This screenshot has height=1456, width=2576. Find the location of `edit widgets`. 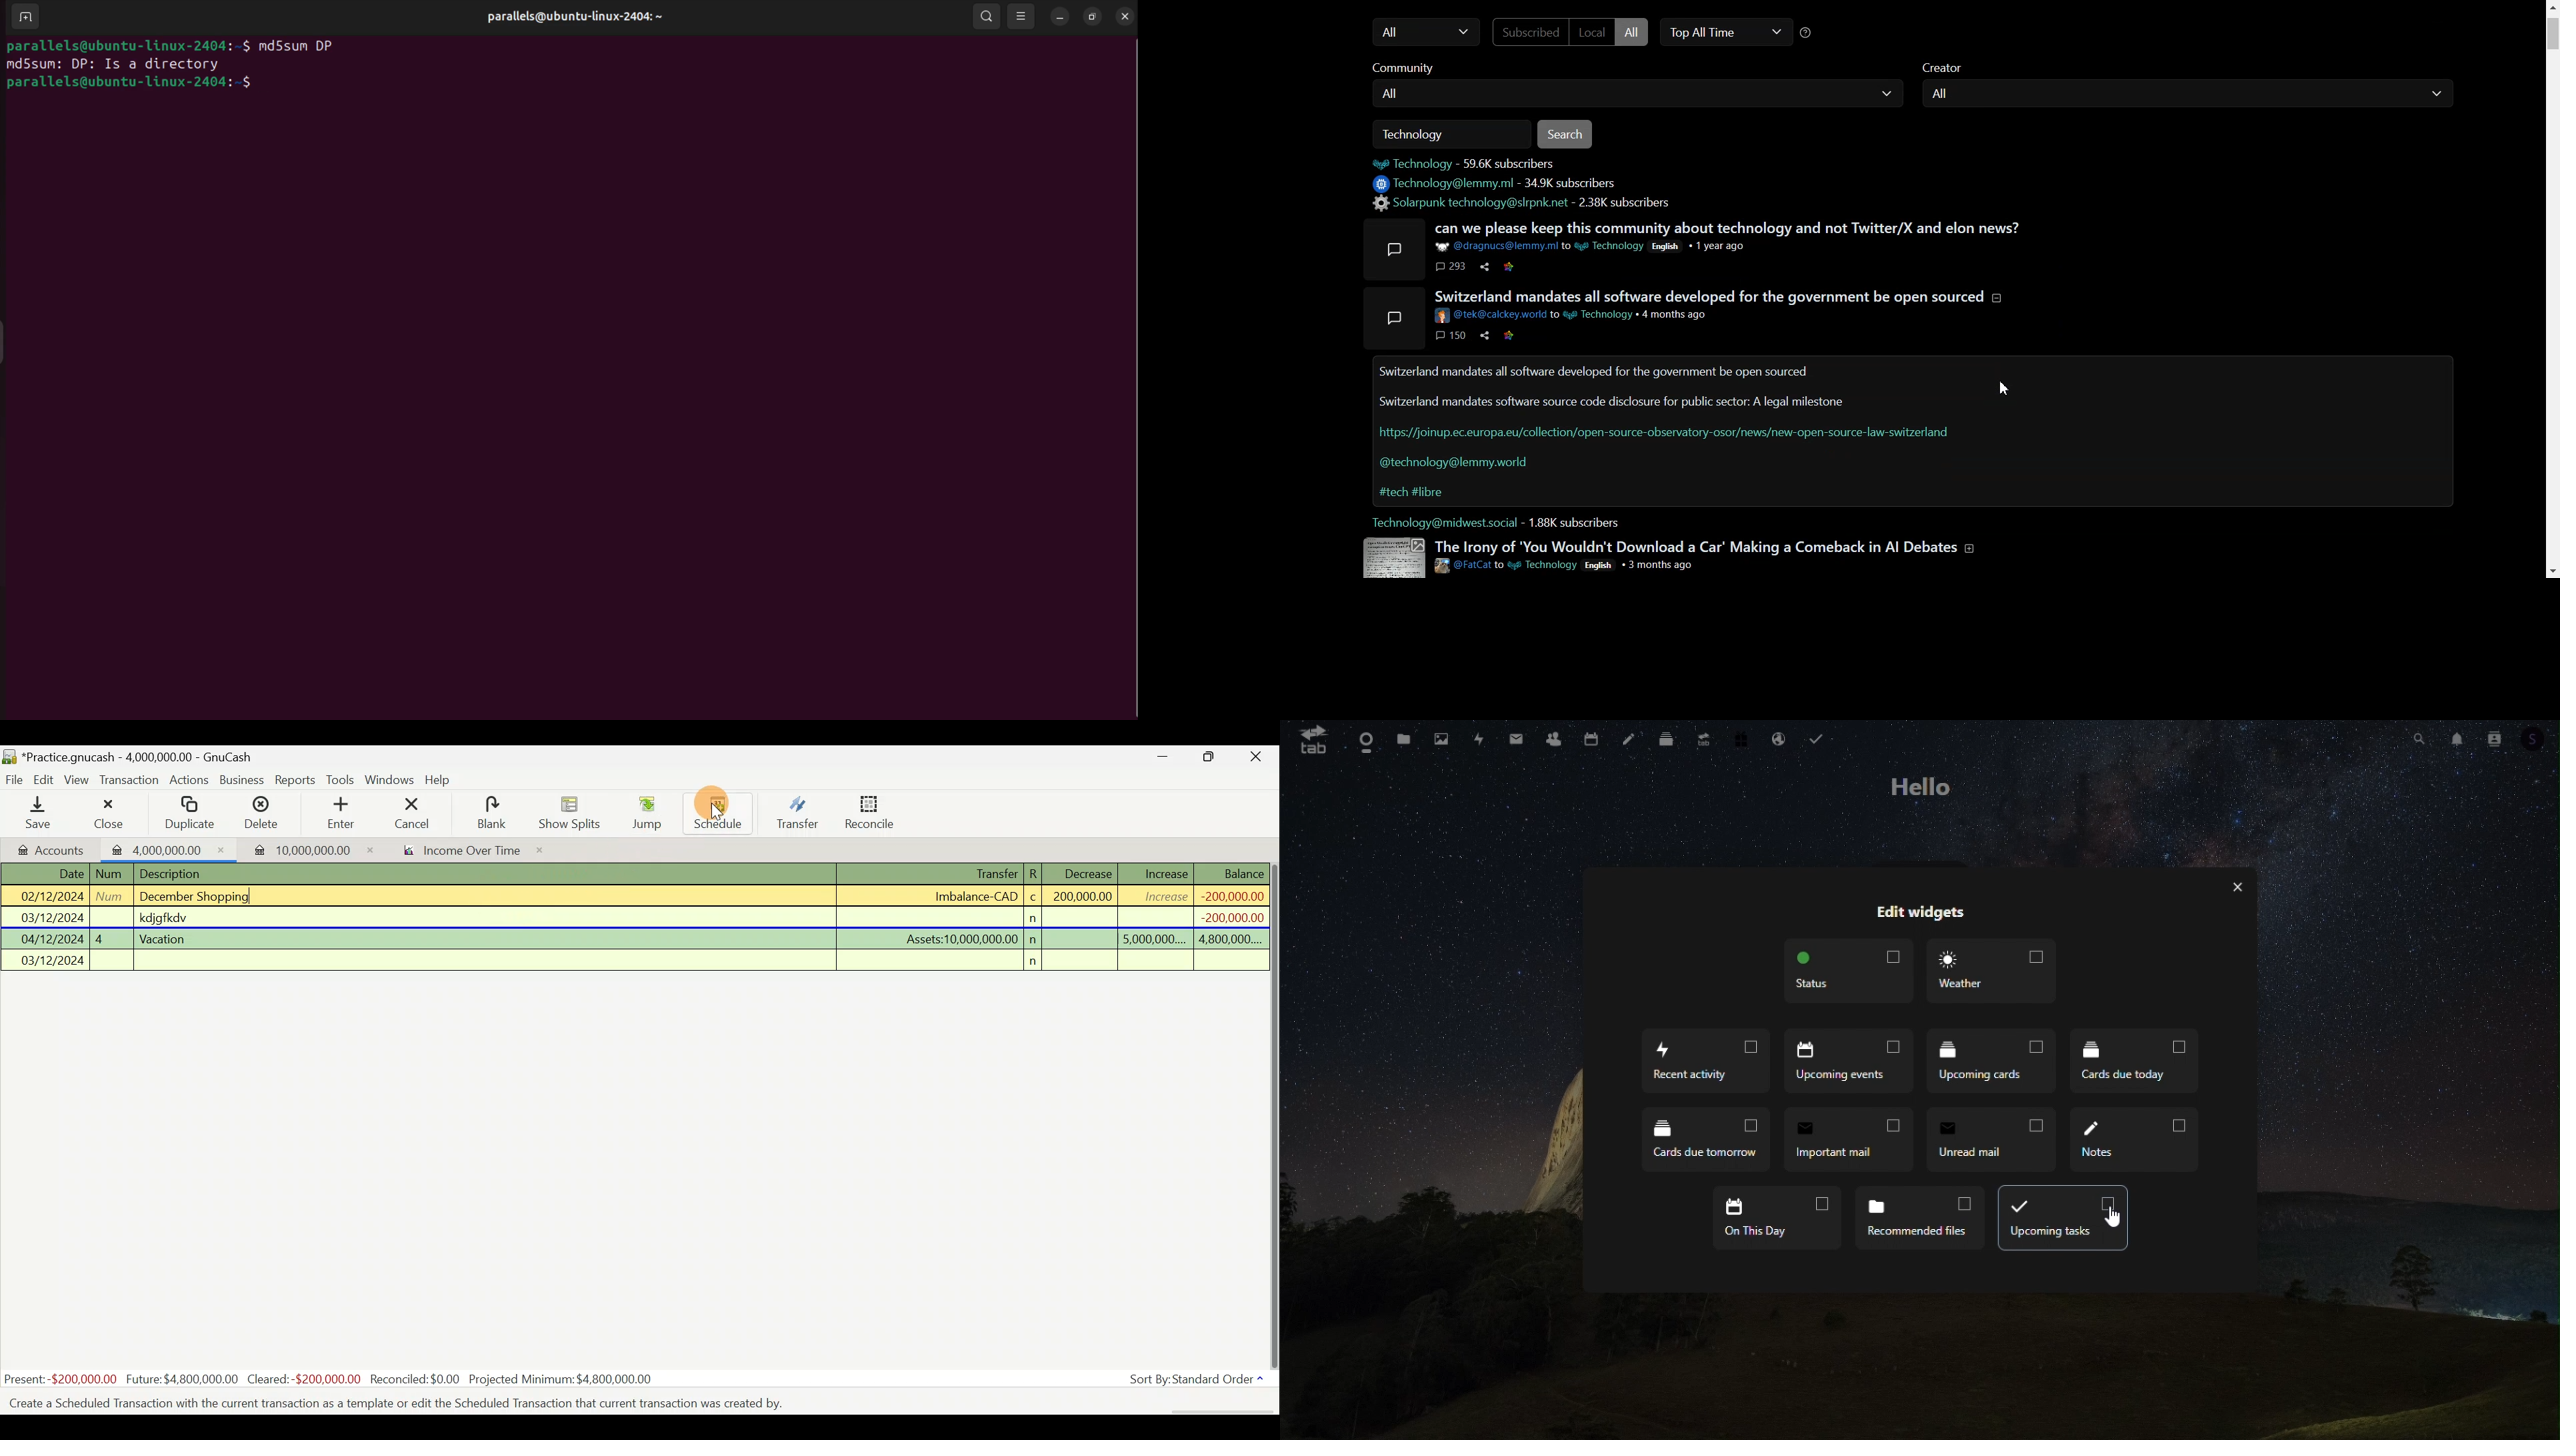

edit widgets is located at coordinates (1915, 915).